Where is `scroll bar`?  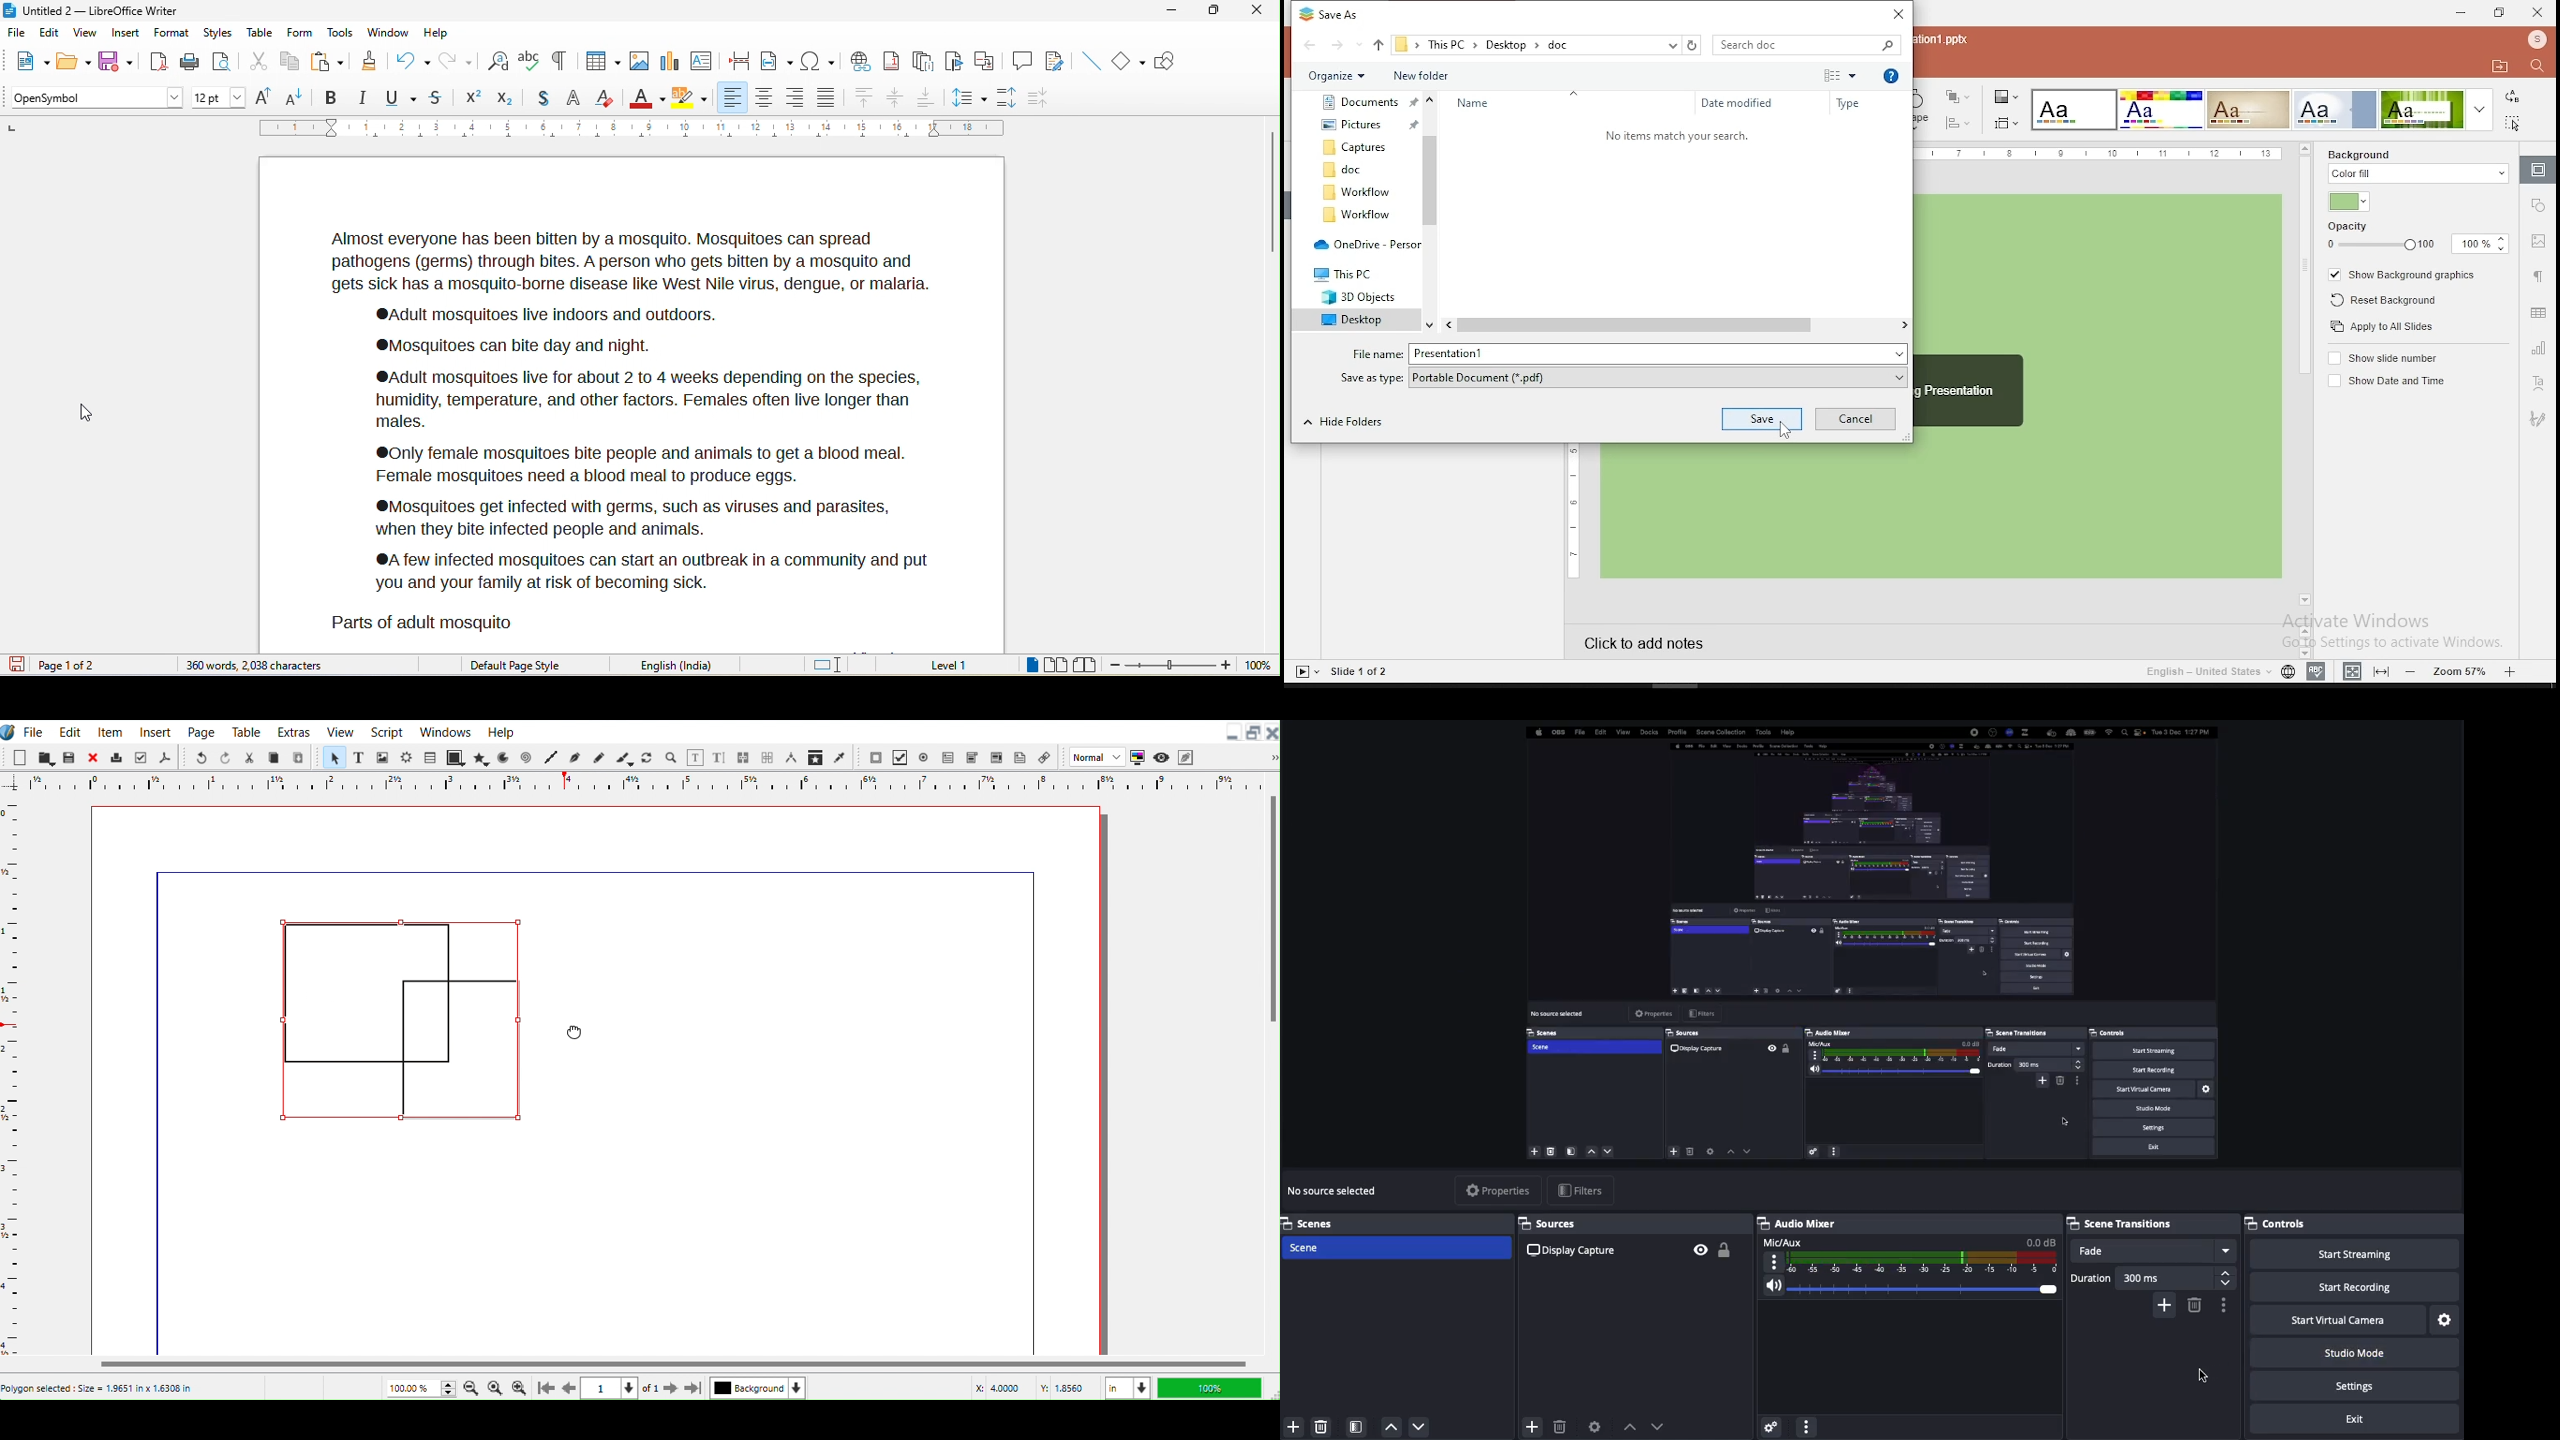 scroll bar is located at coordinates (2304, 381).